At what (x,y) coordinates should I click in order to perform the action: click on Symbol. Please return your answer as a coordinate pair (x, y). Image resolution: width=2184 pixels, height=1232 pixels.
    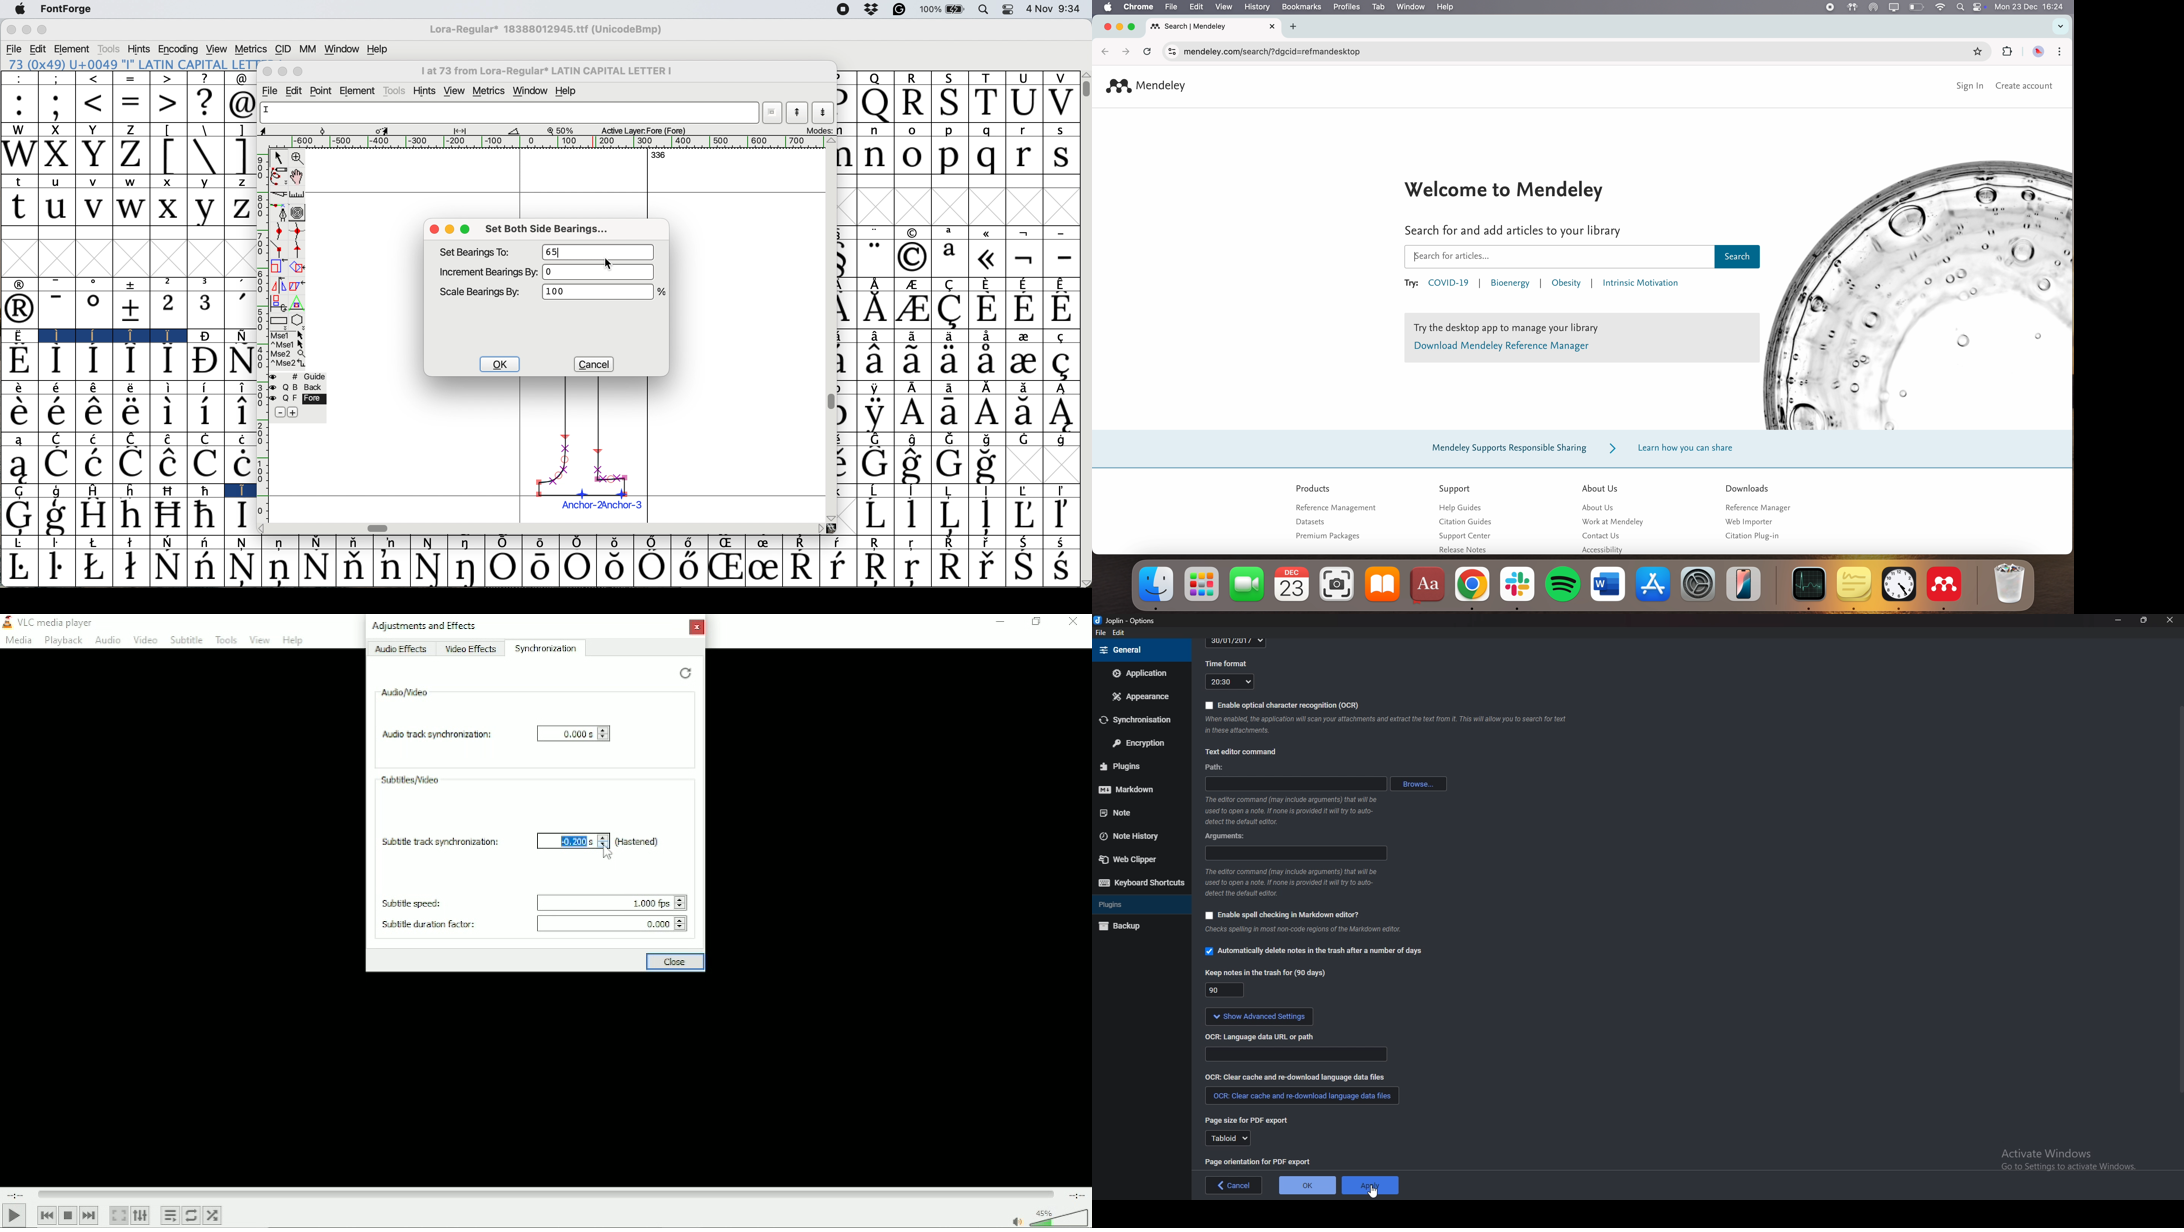
    Looking at the image, I should click on (988, 440).